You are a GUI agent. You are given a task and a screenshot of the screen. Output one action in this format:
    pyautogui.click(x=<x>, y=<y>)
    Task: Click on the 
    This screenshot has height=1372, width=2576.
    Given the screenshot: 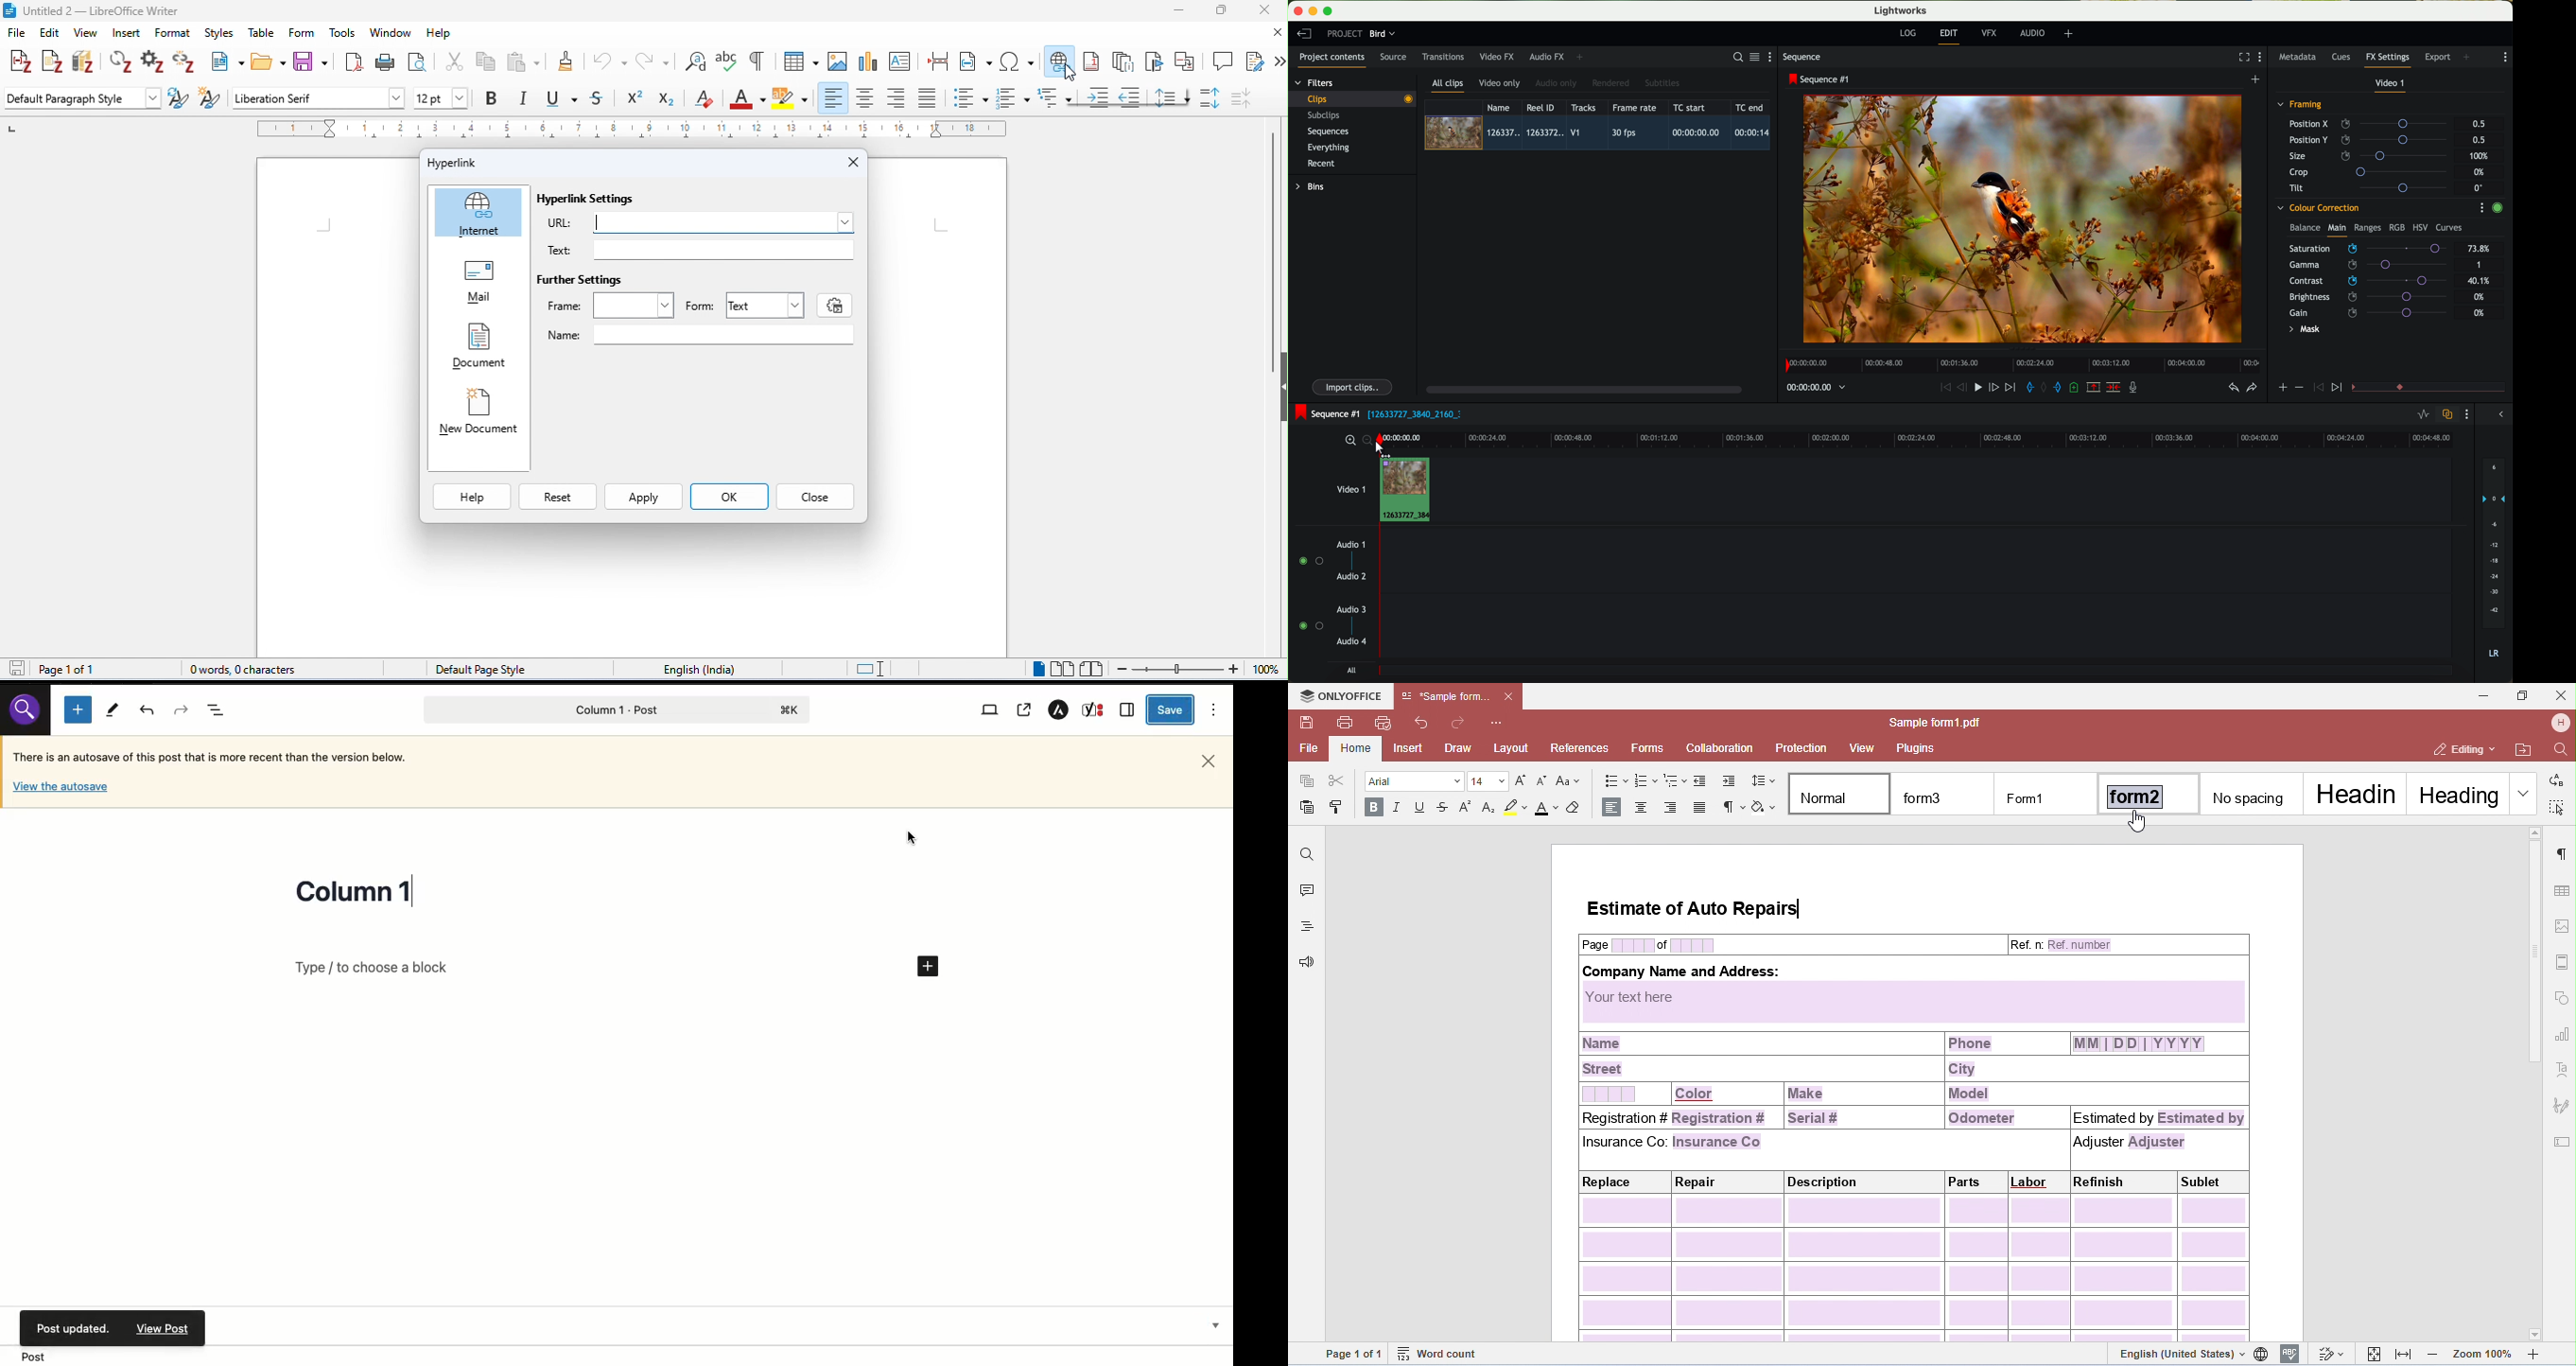 What is the action you would take?
    pyautogui.click(x=60, y=788)
    